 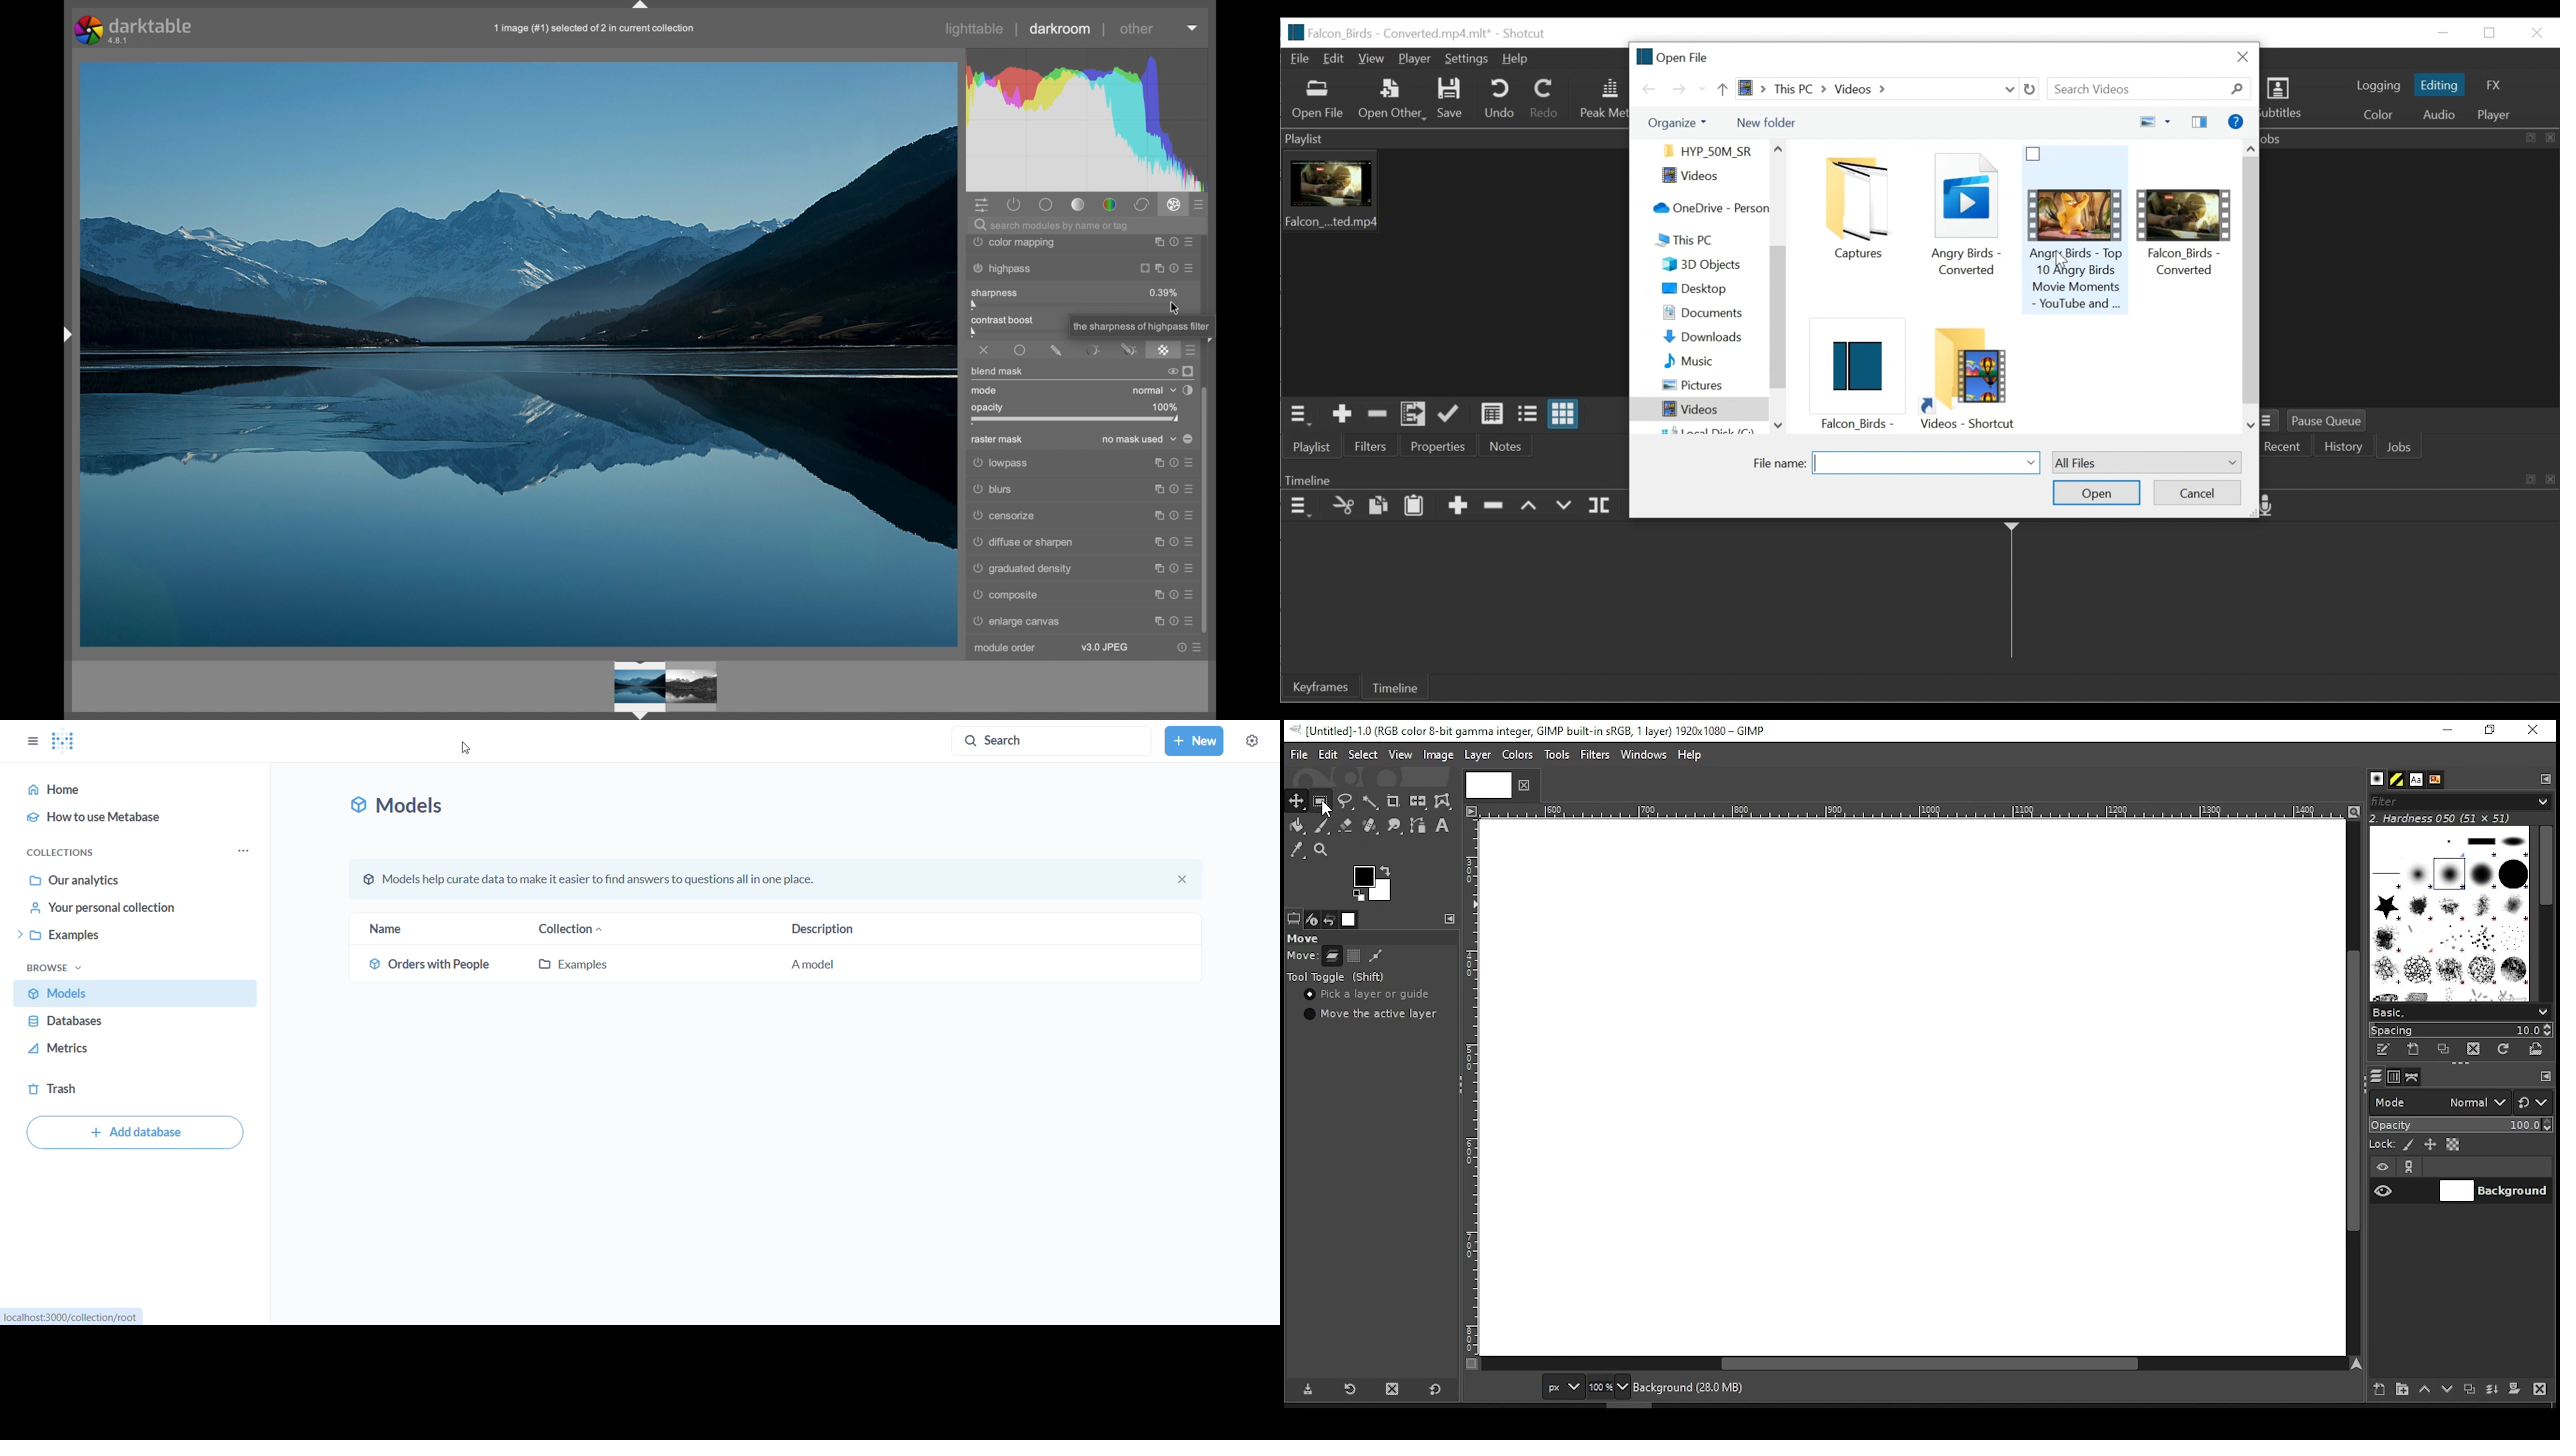 What do you see at coordinates (1023, 569) in the screenshot?
I see `graduated density` at bounding box center [1023, 569].